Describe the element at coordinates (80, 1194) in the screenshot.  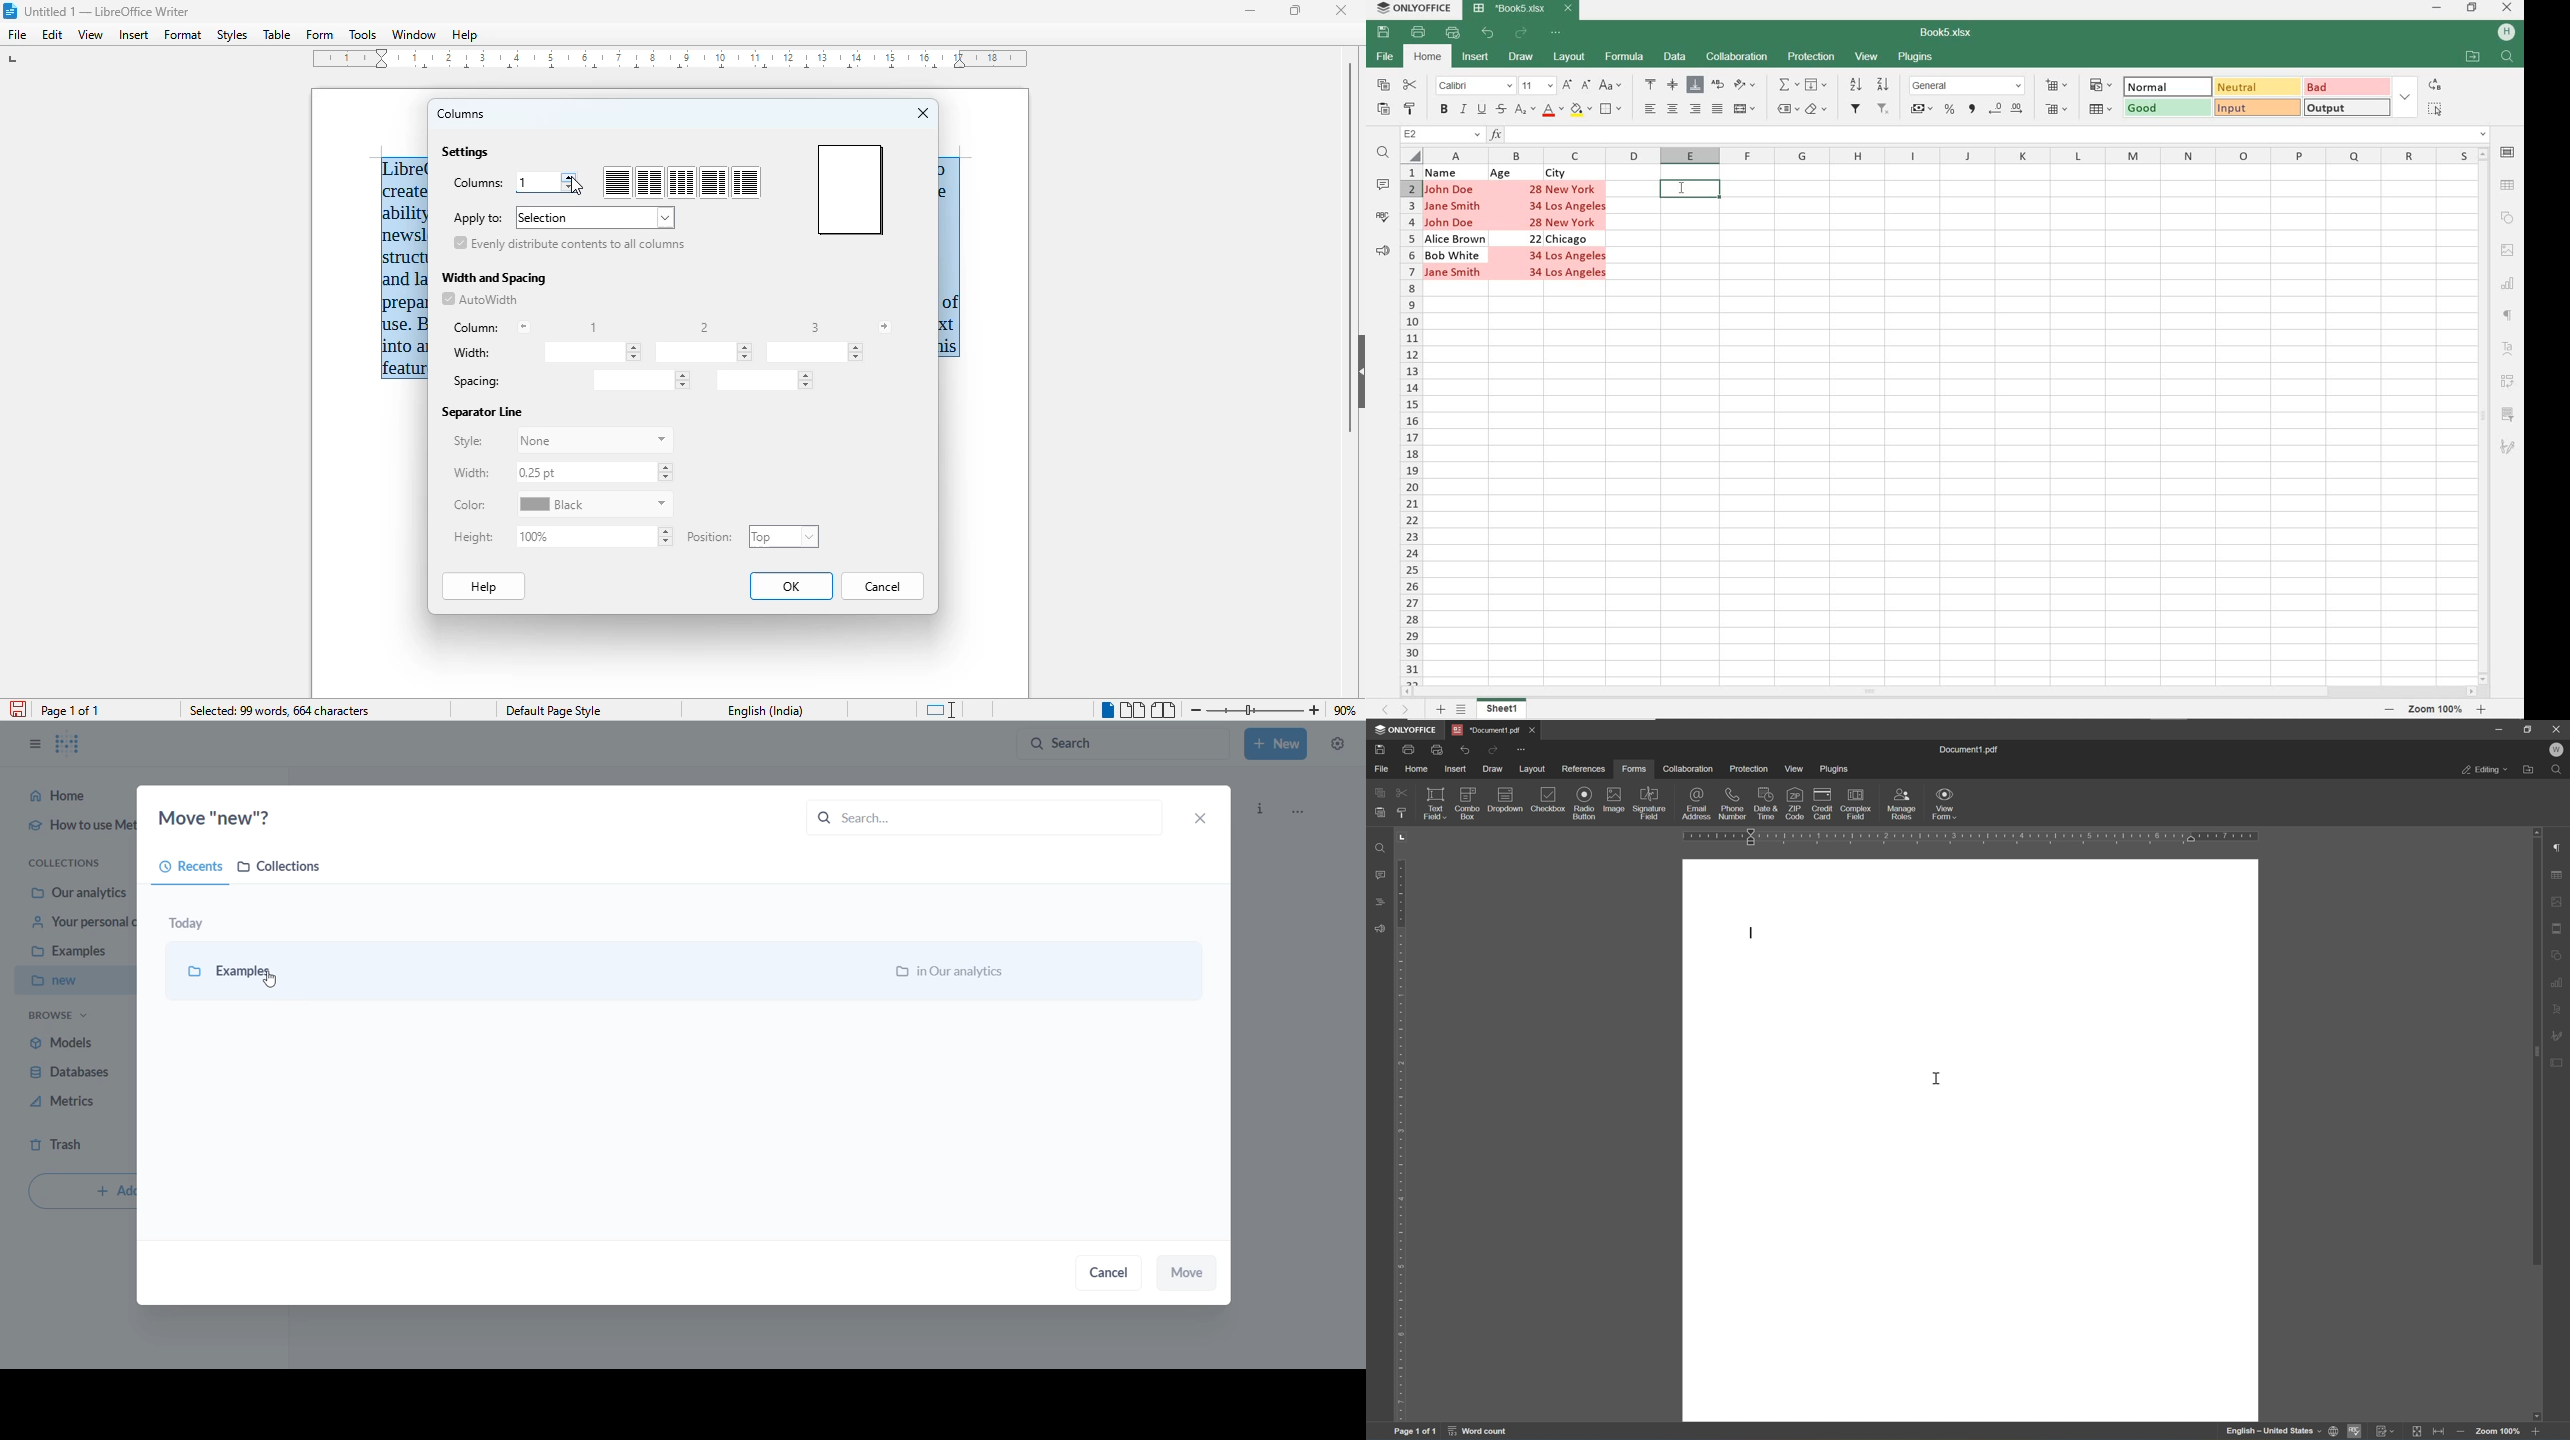
I see `add database` at that location.